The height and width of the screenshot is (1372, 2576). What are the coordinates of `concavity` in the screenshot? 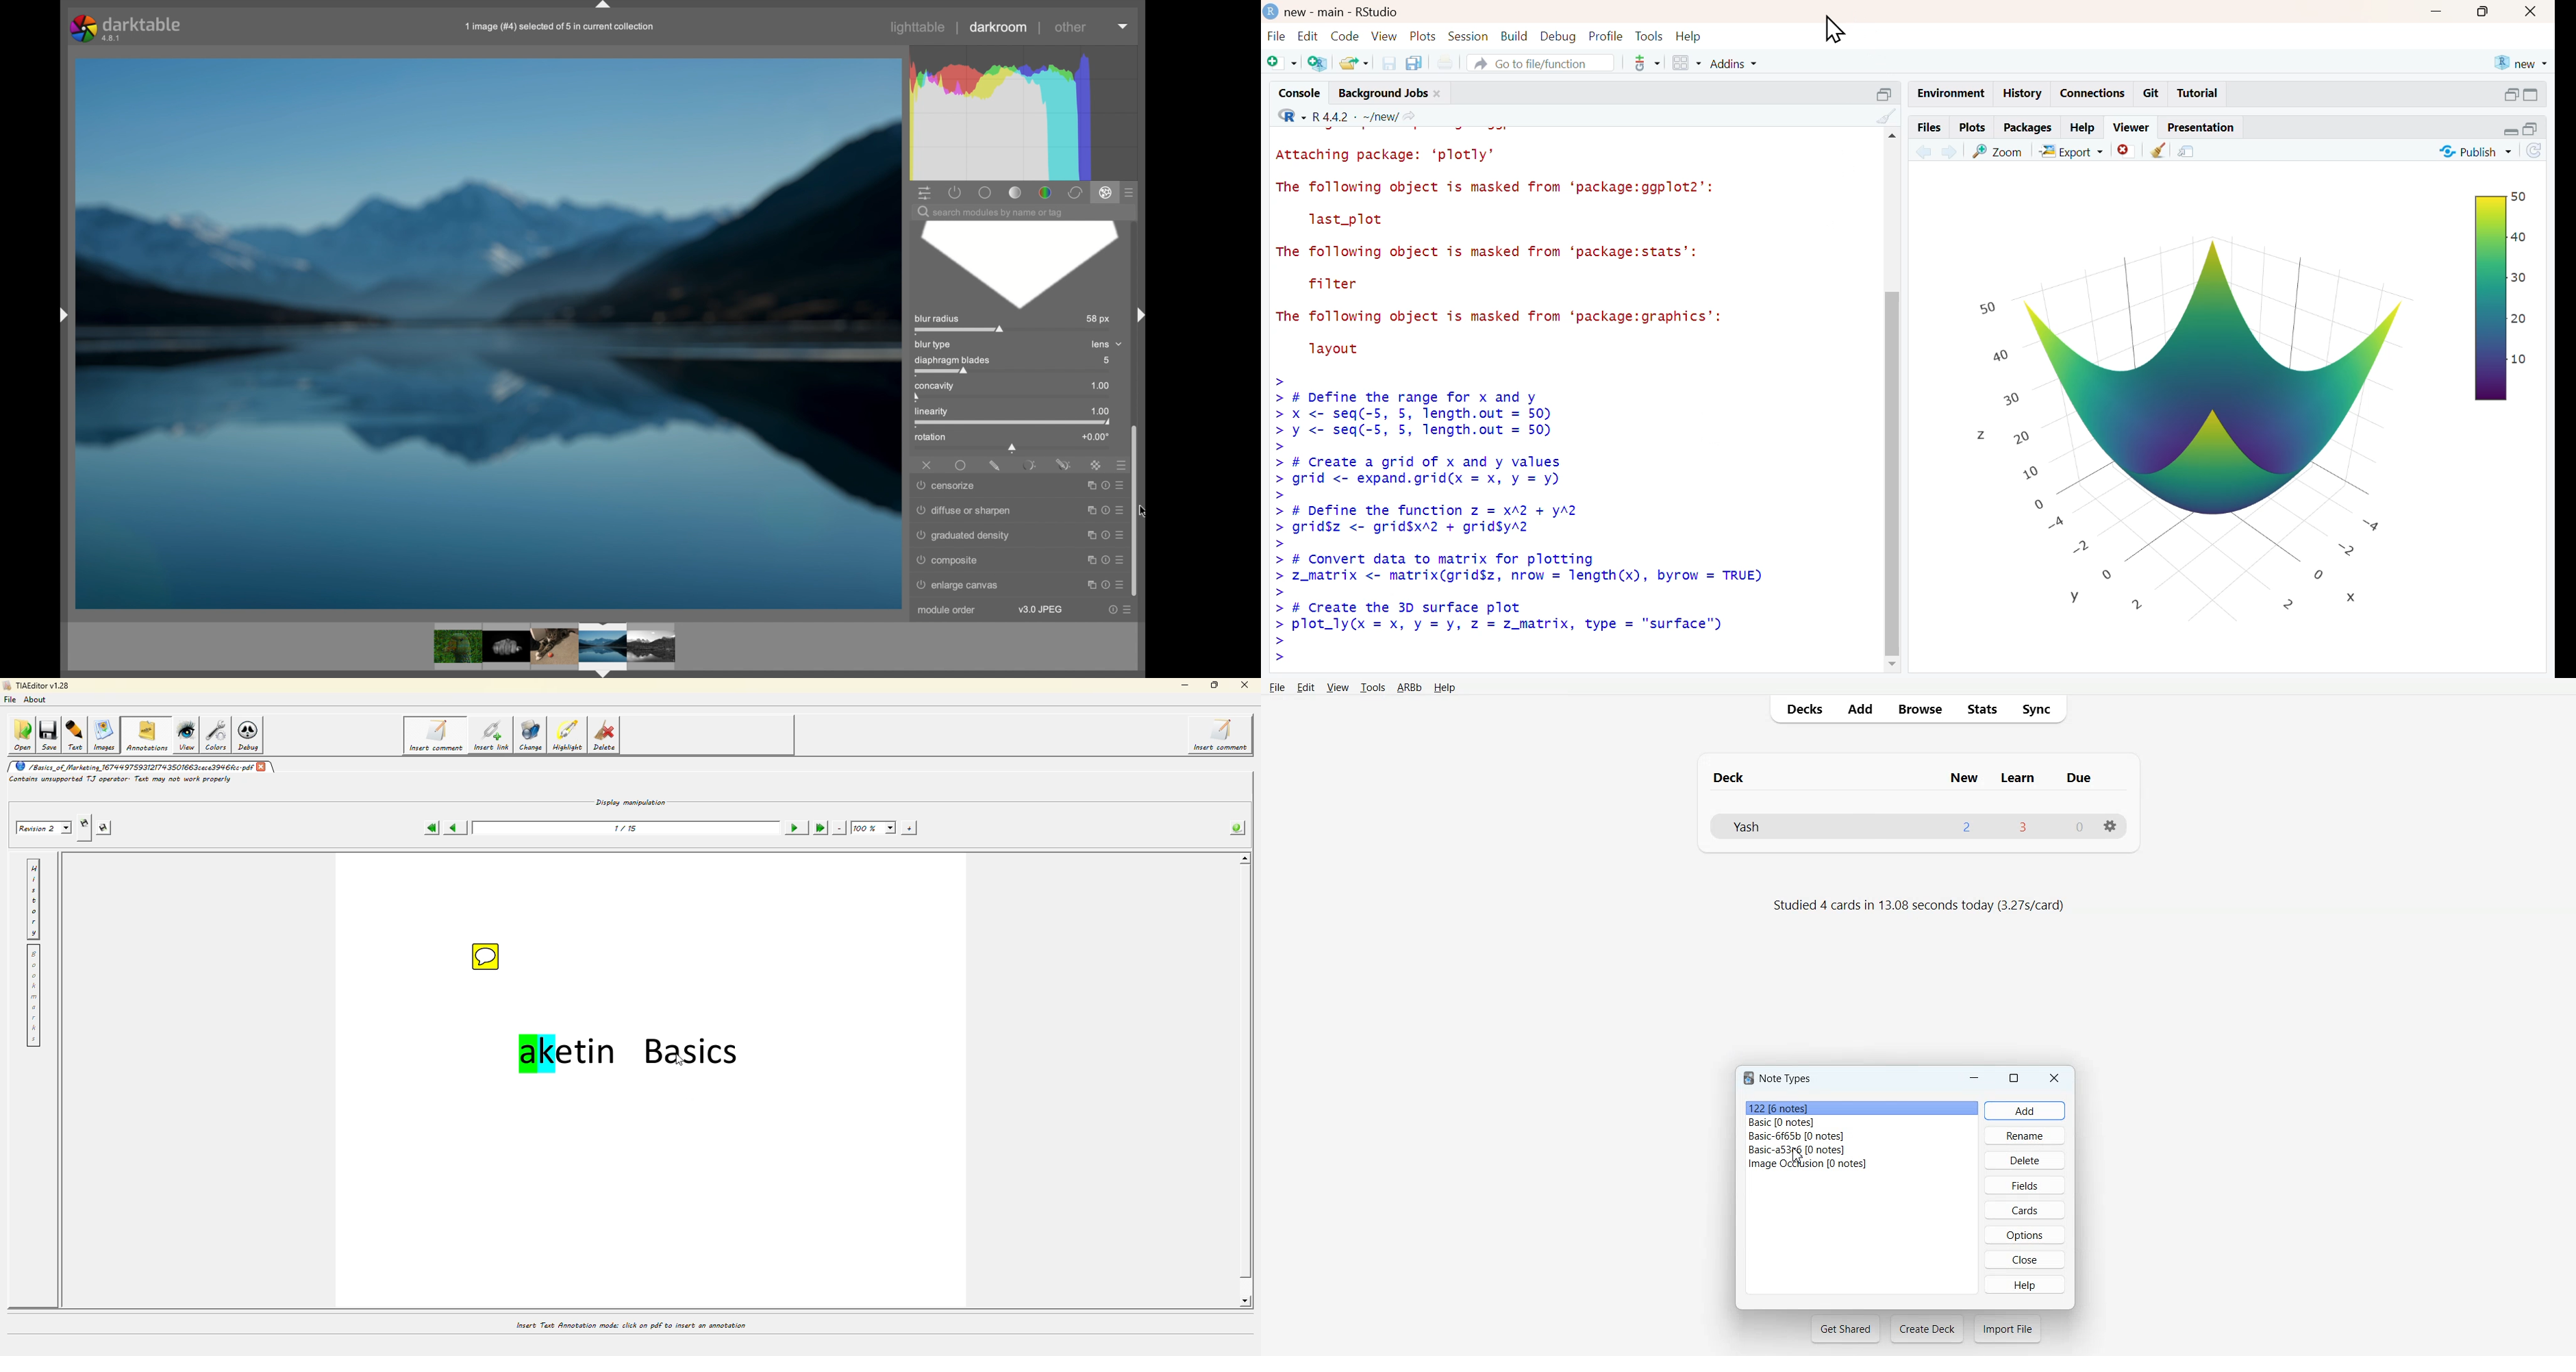 It's located at (937, 390).